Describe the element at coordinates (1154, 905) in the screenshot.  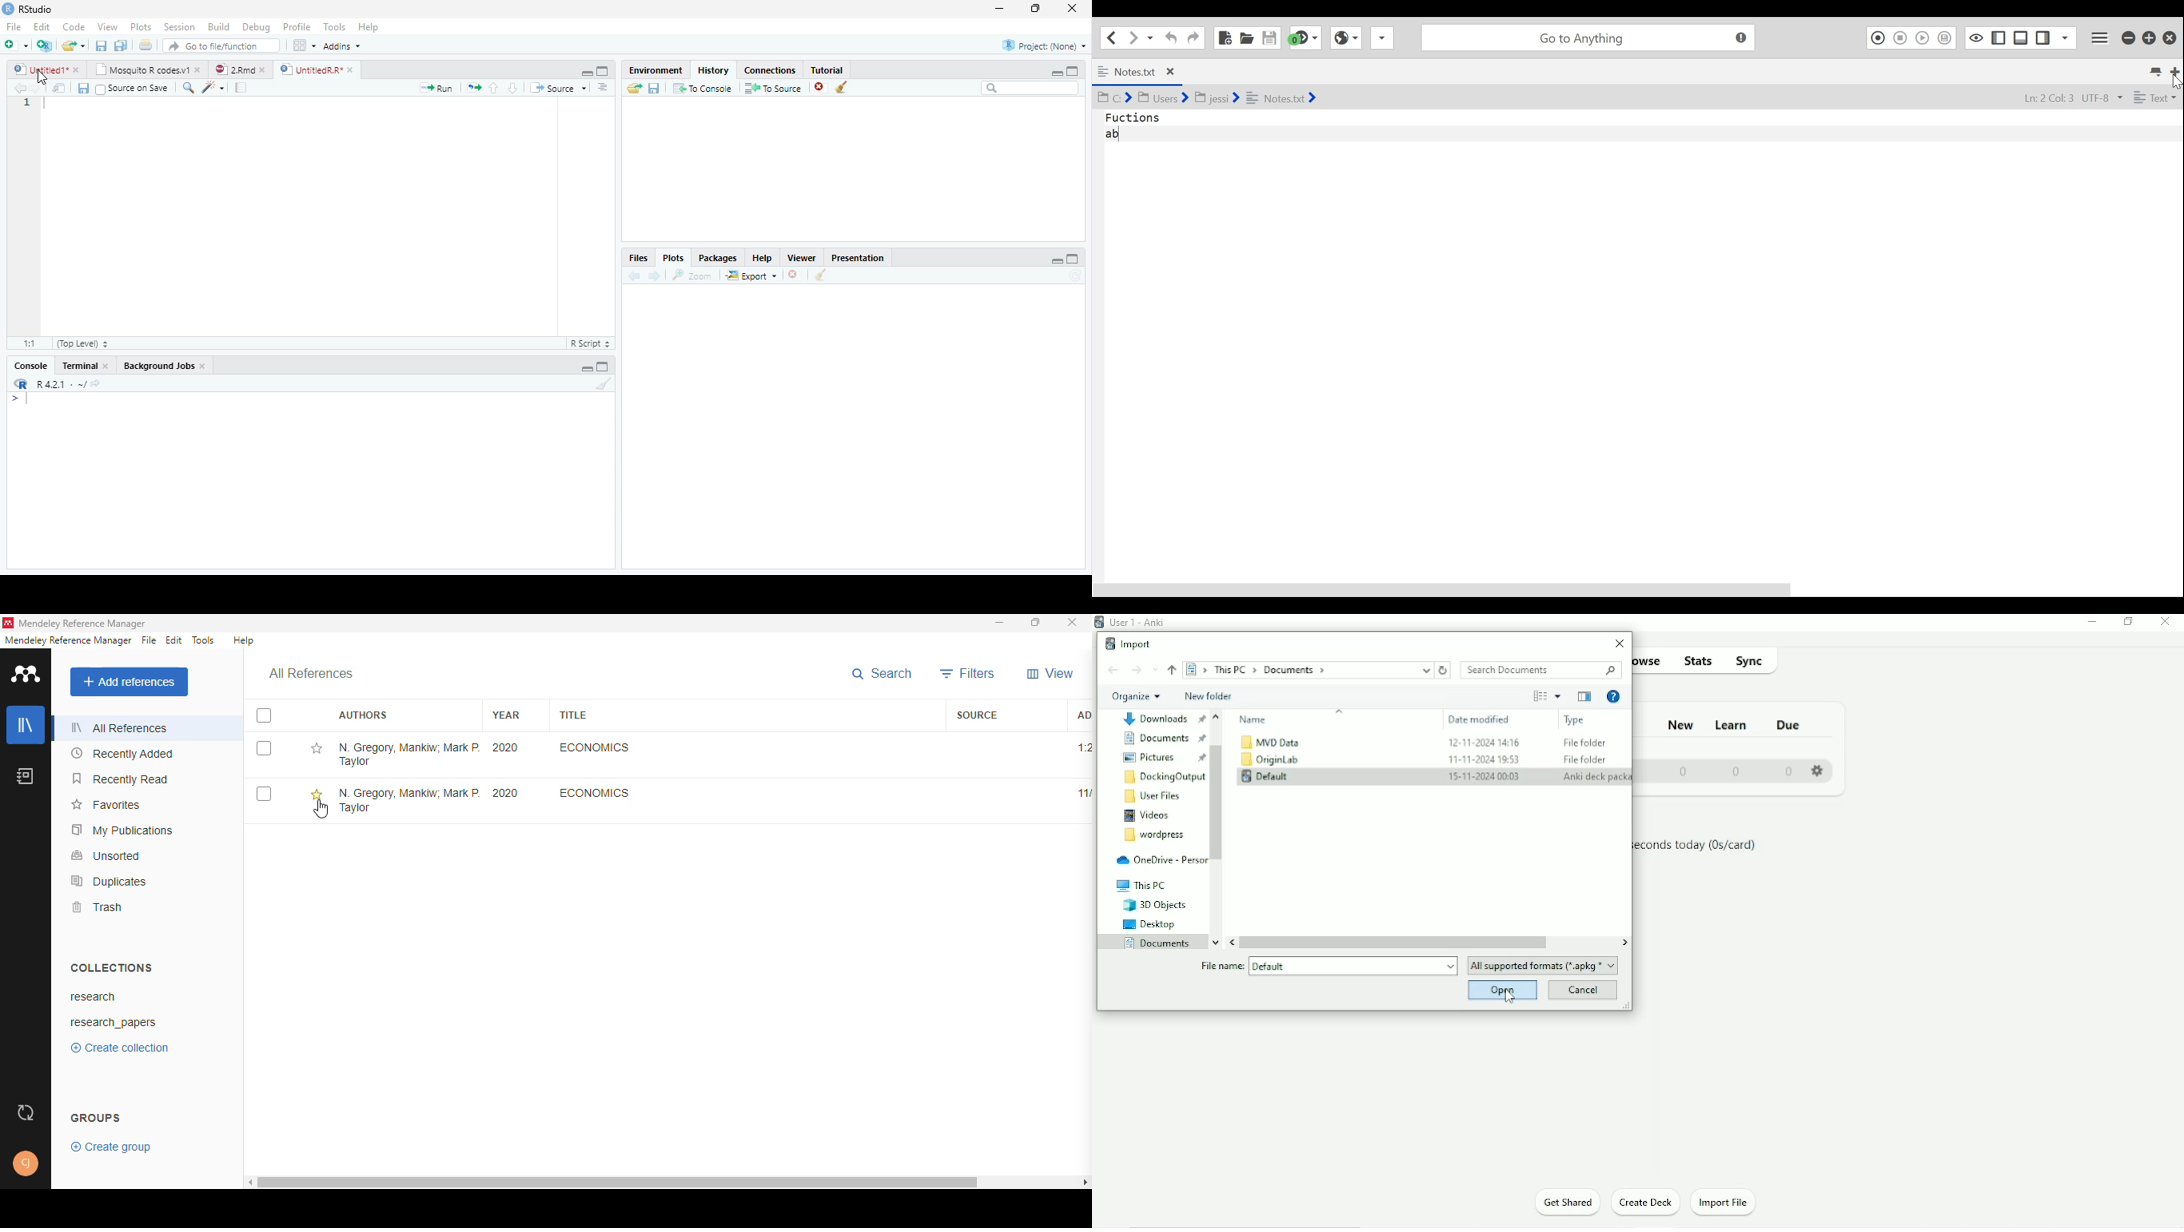
I see `3D Objects` at that location.